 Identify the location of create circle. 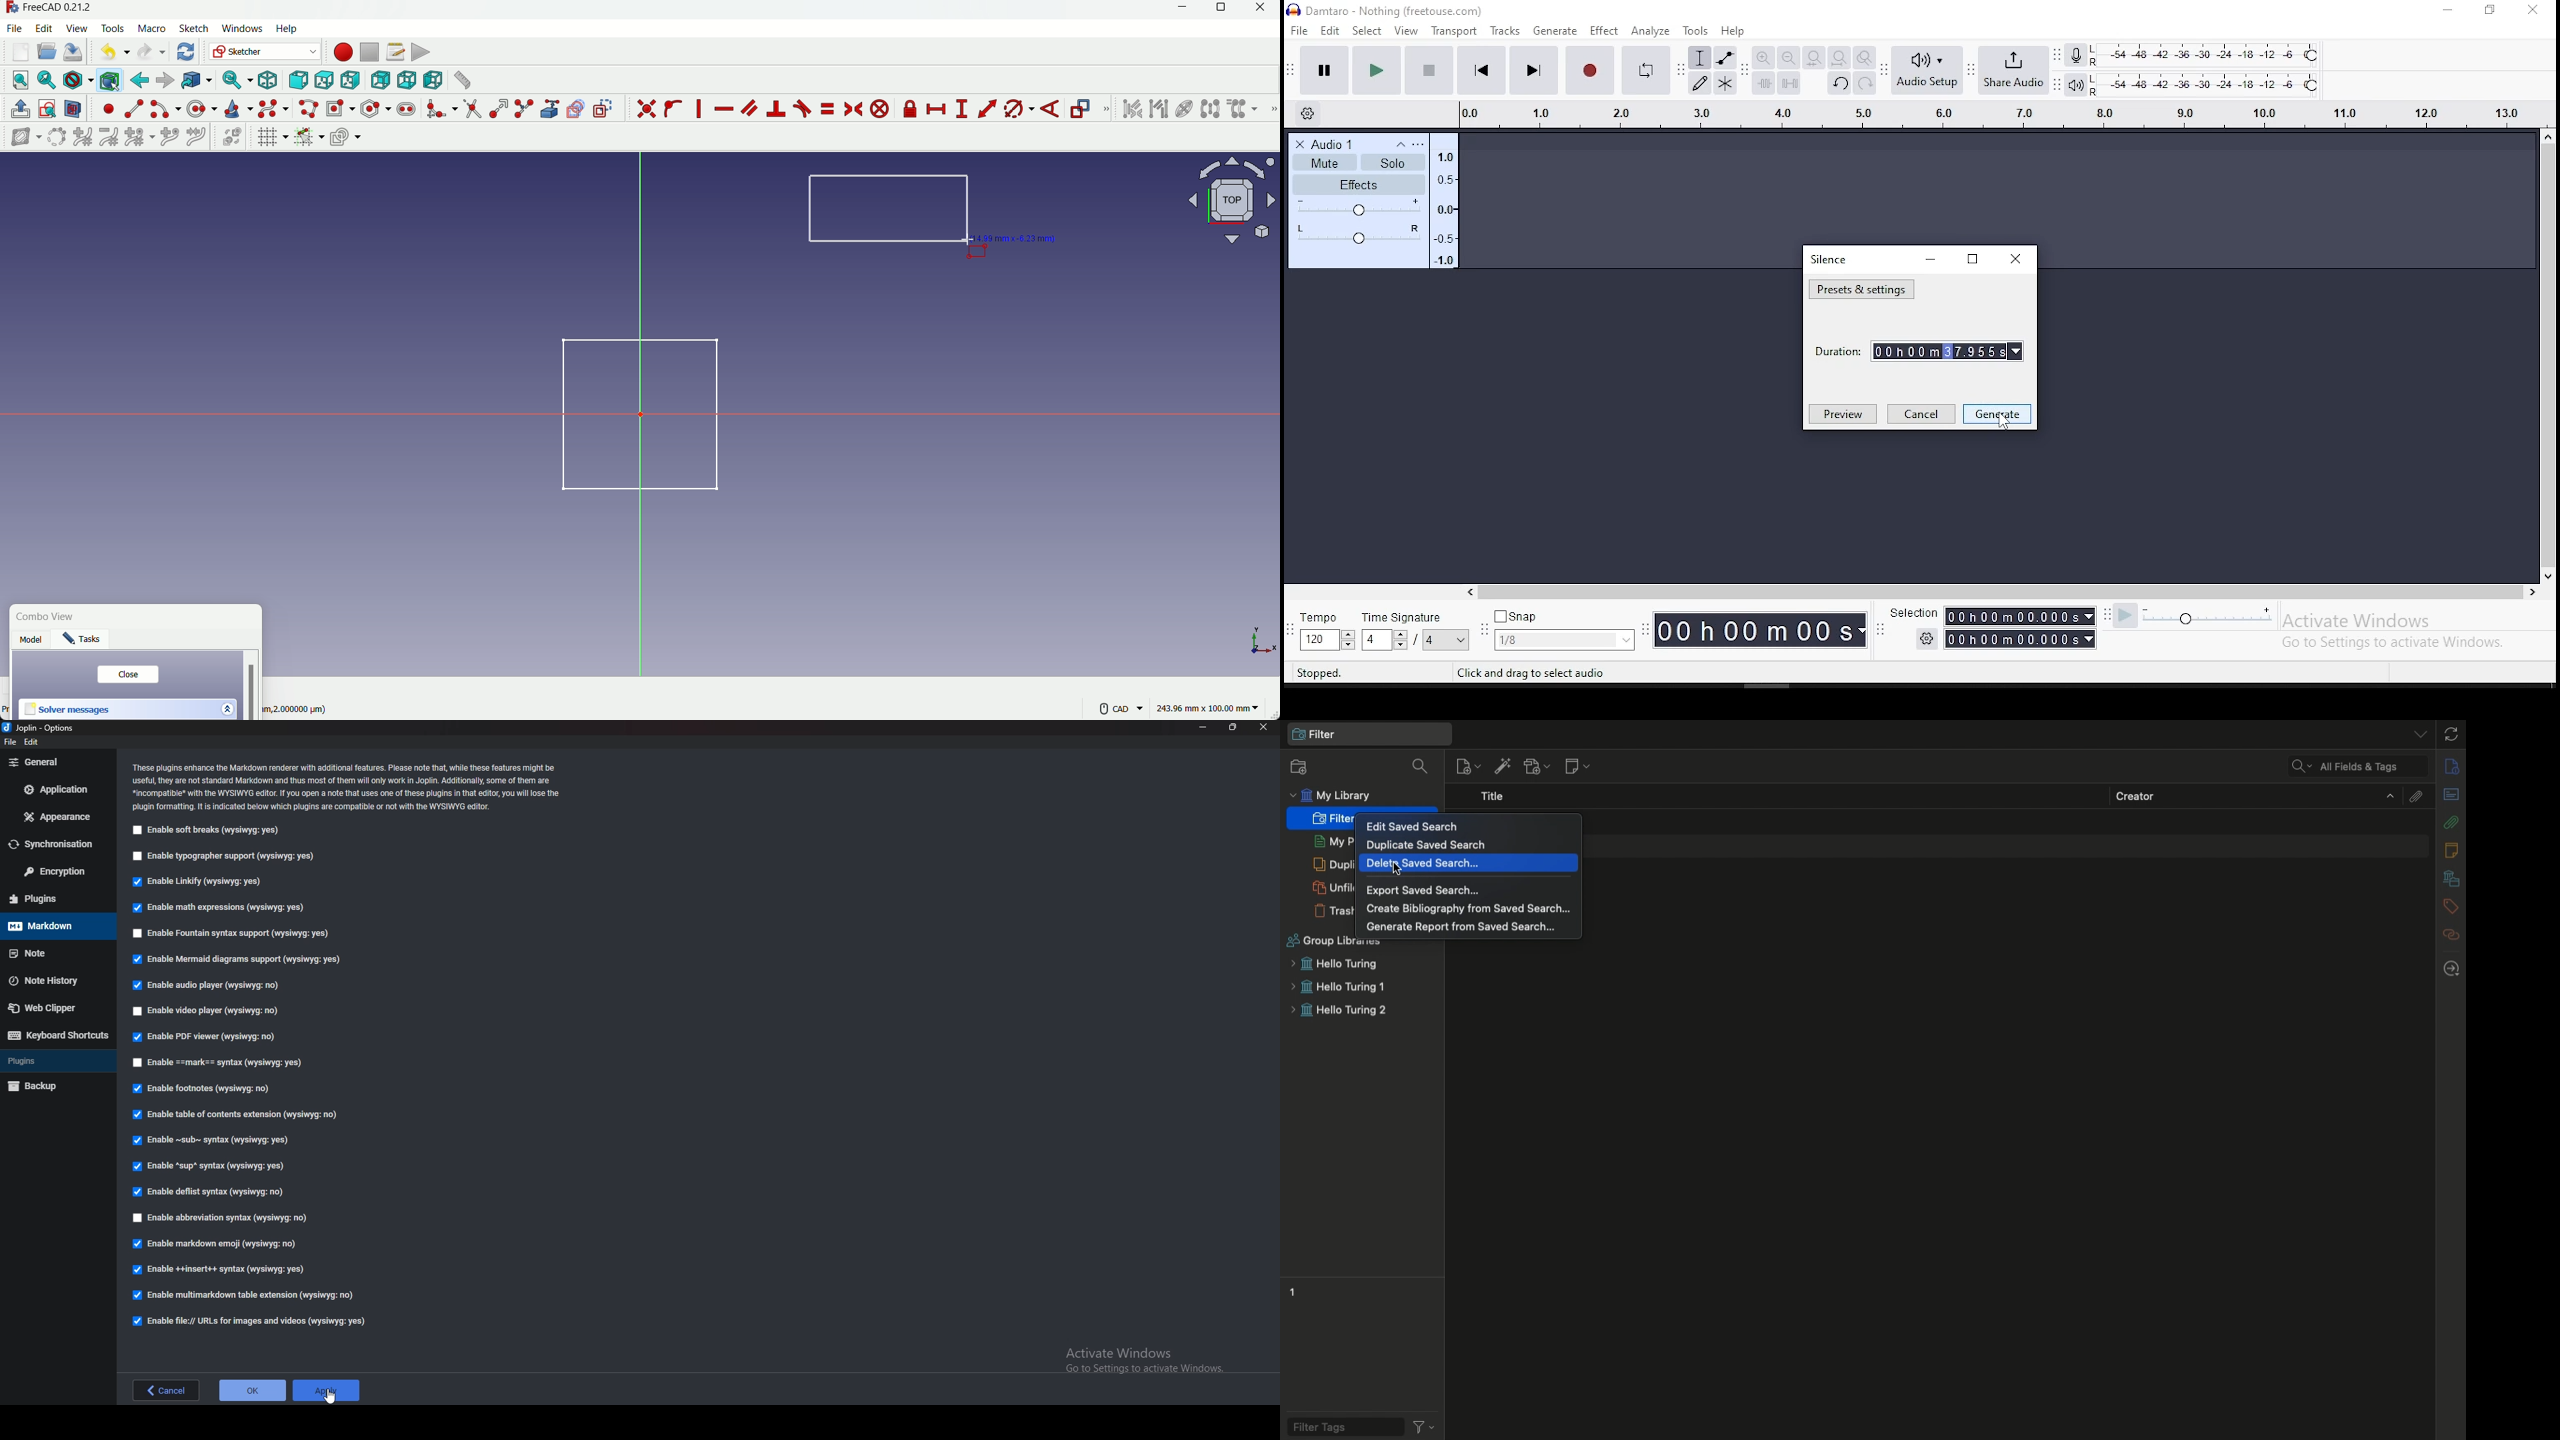
(203, 108).